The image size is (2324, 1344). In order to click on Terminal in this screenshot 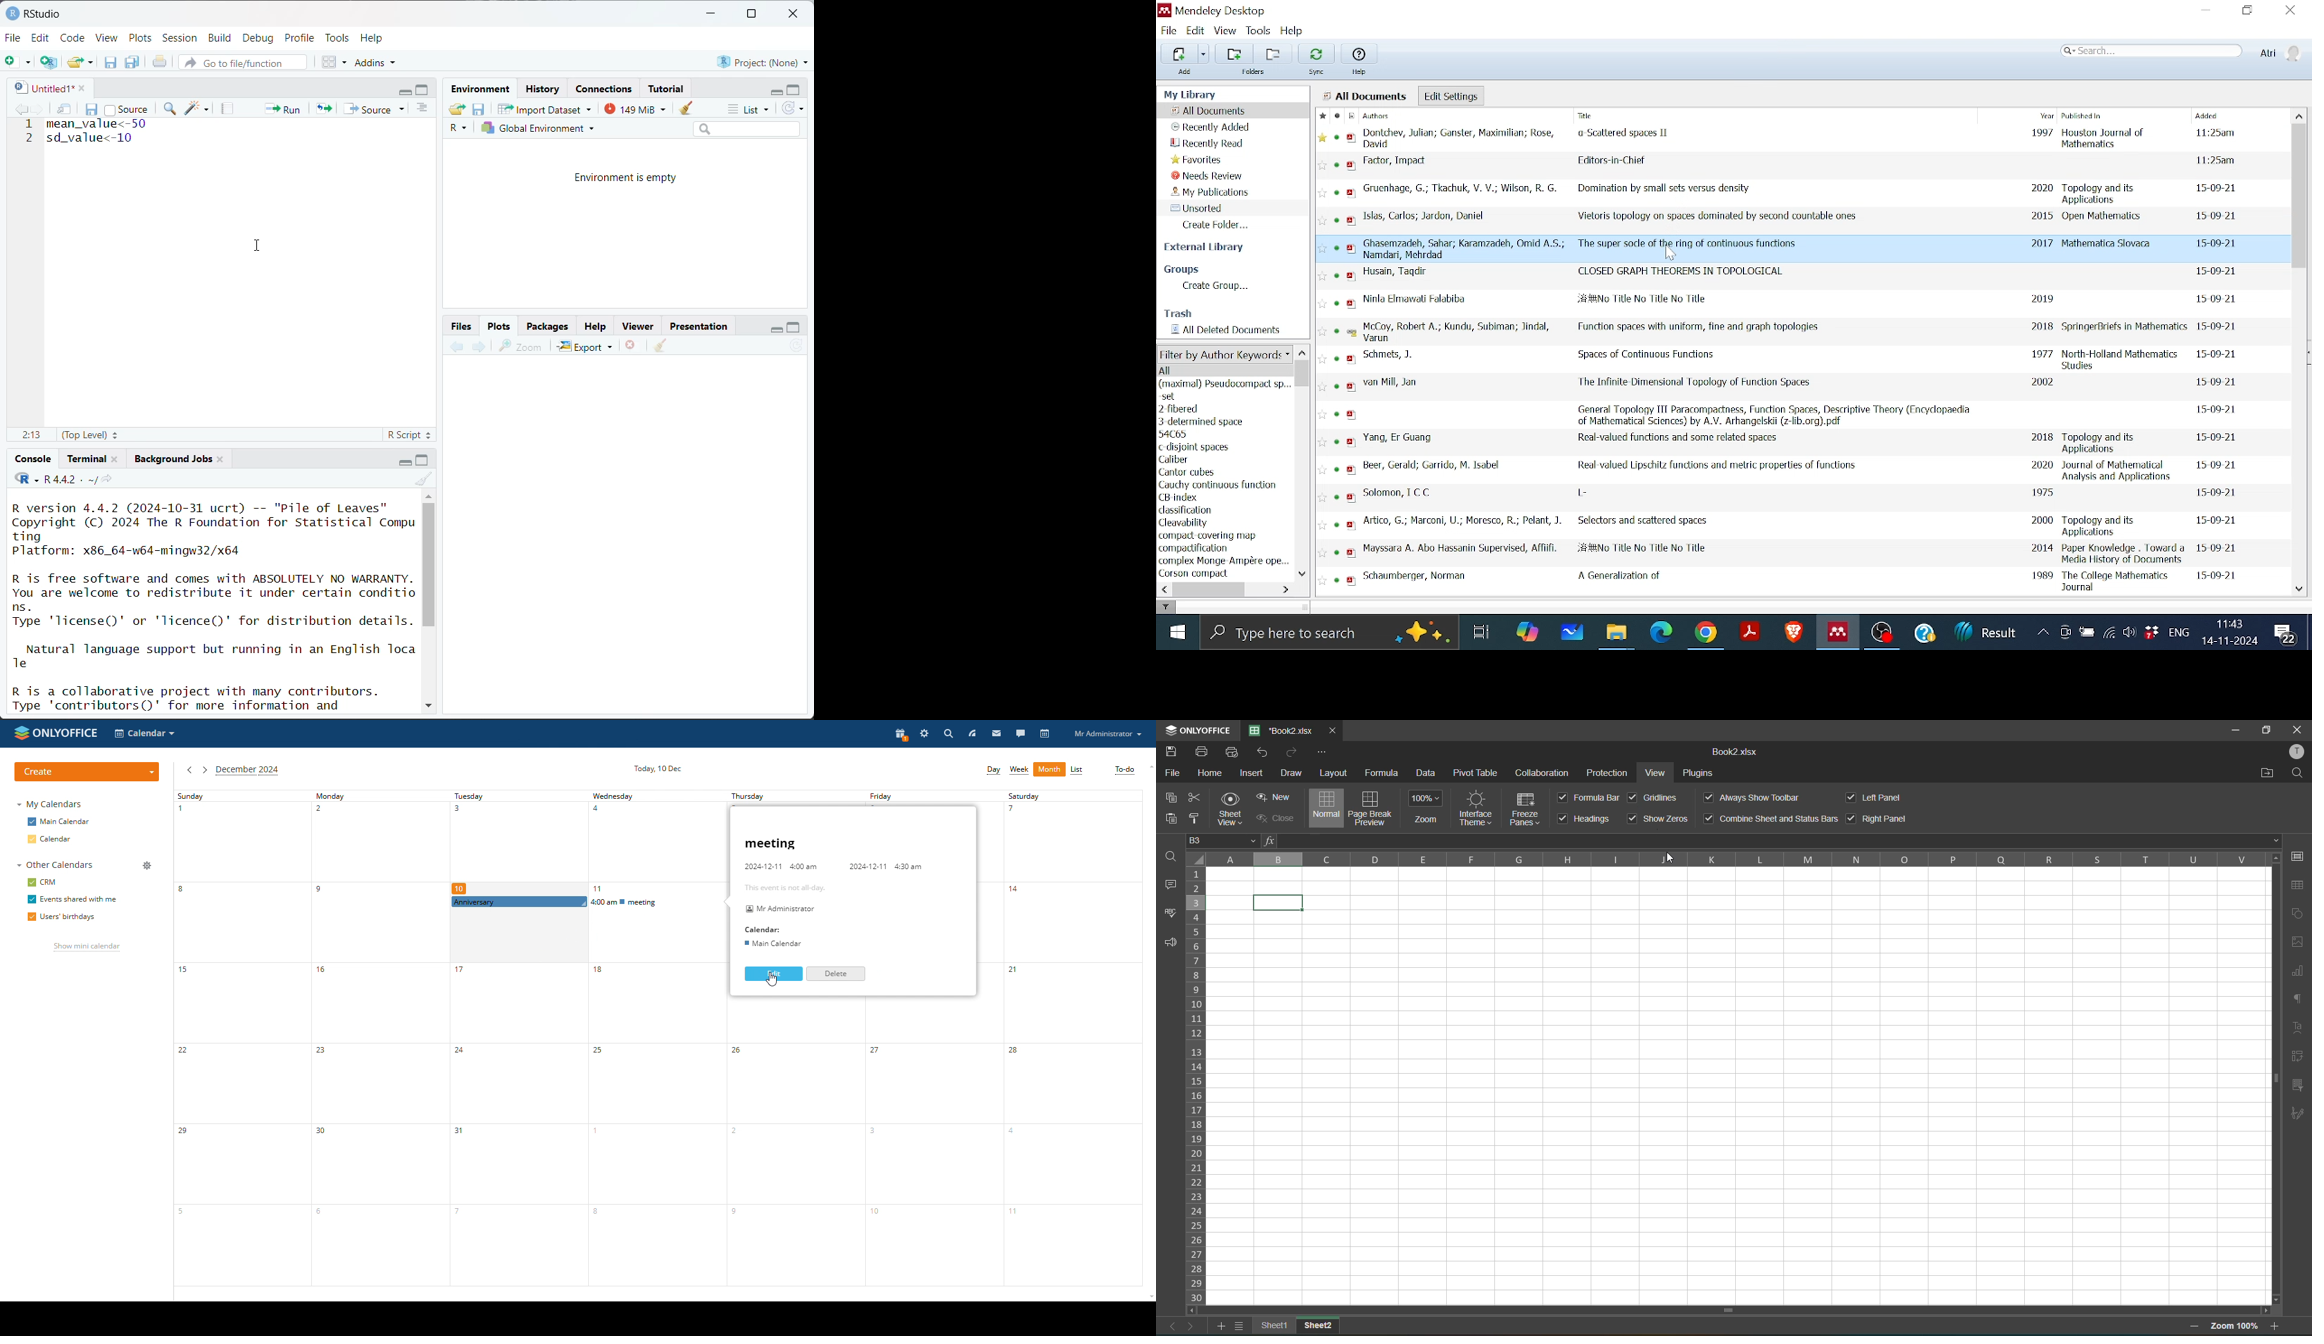, I will do `click(88, 457)`.